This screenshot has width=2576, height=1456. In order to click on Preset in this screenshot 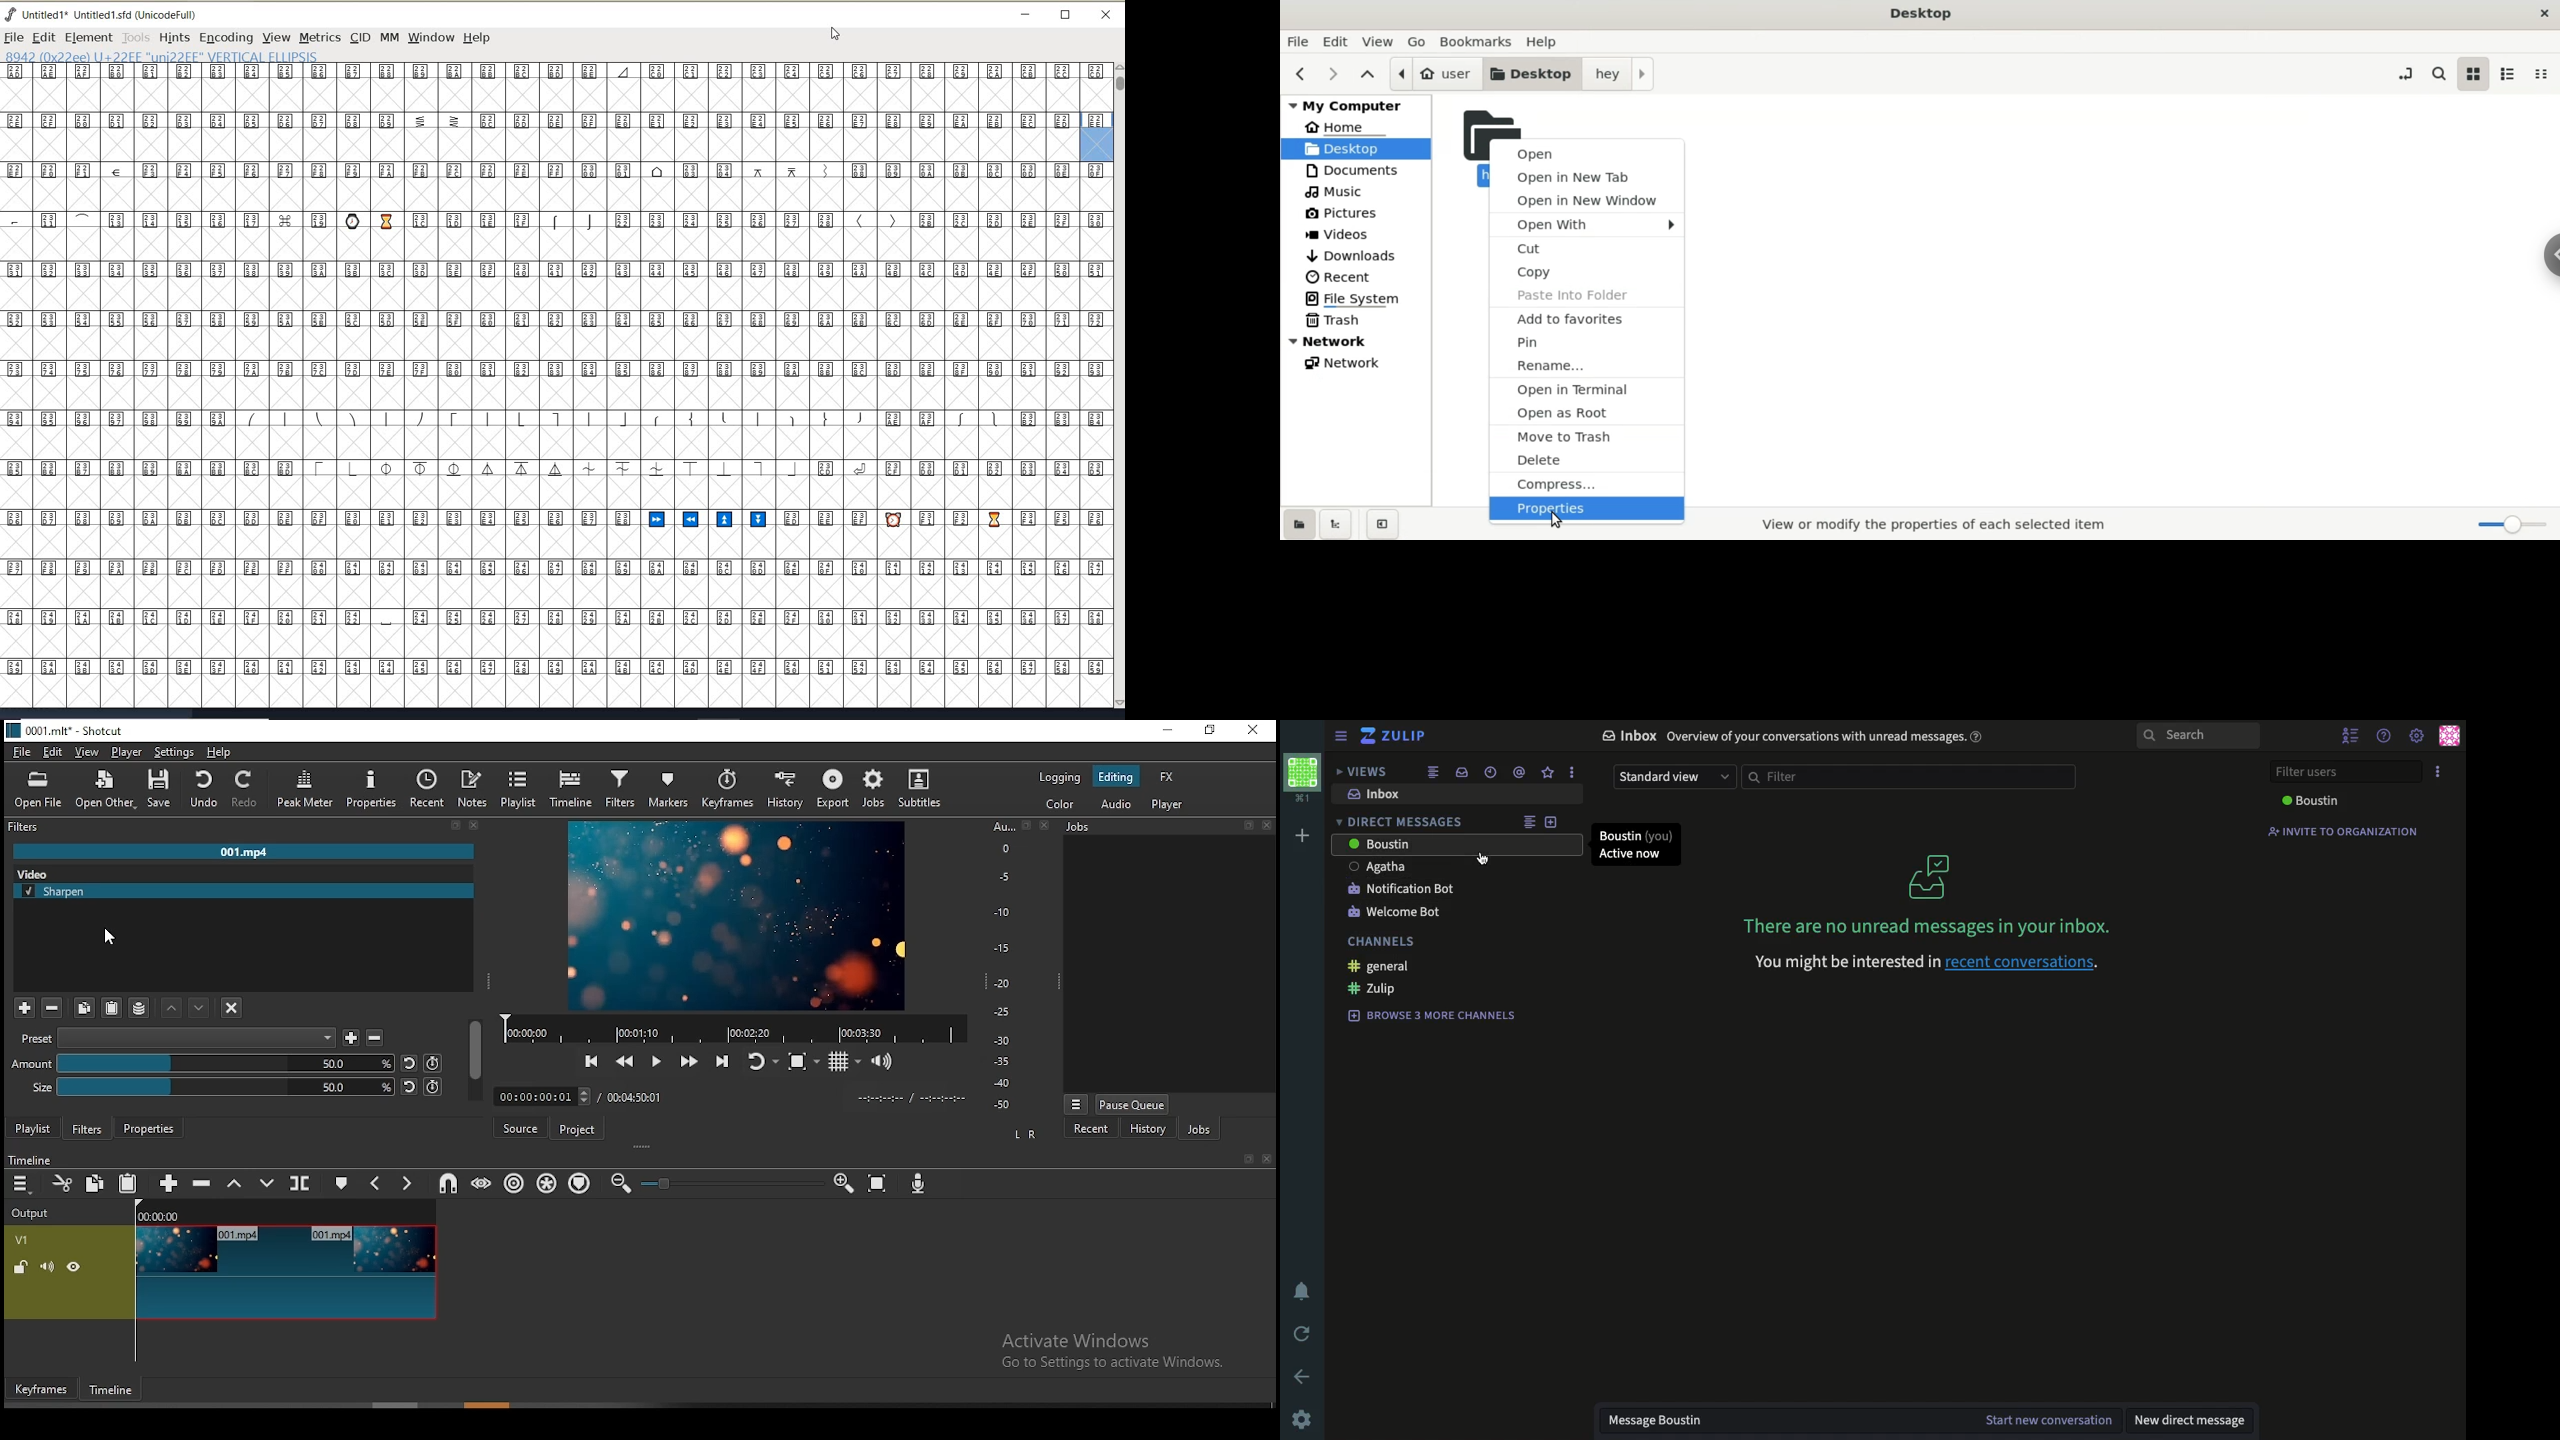, I will do `click(35, 1038)`.